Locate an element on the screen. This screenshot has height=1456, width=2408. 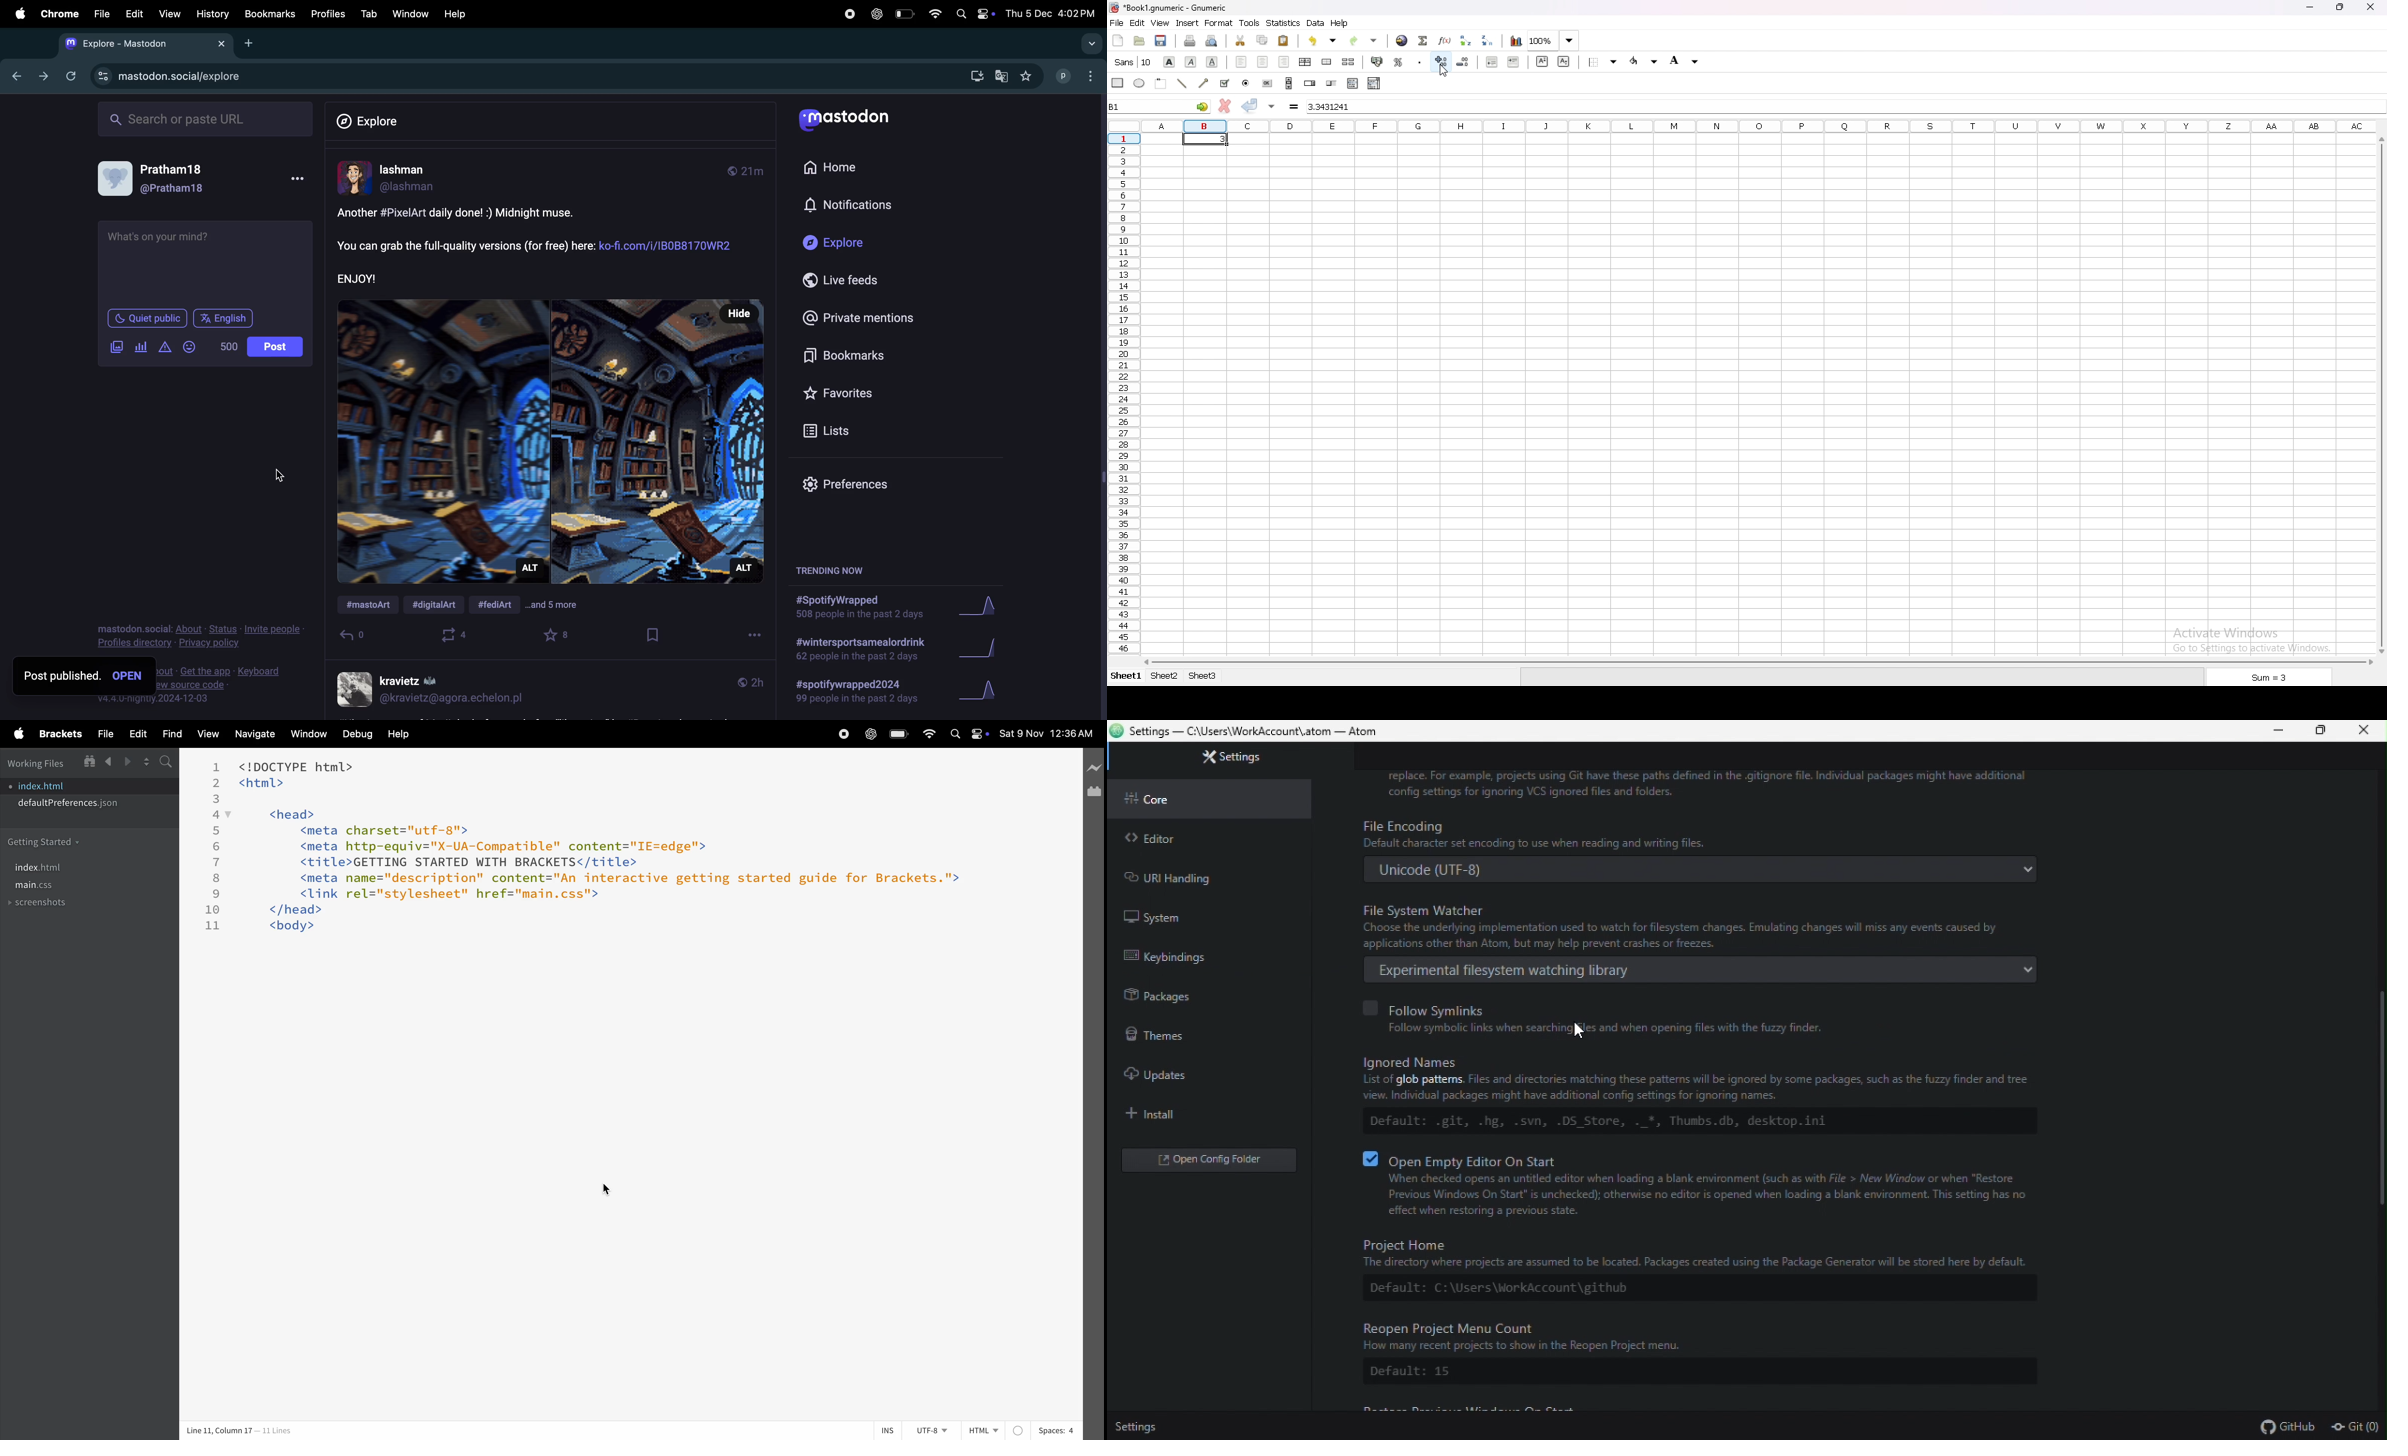
italic is located at coordinates (1192, 61).